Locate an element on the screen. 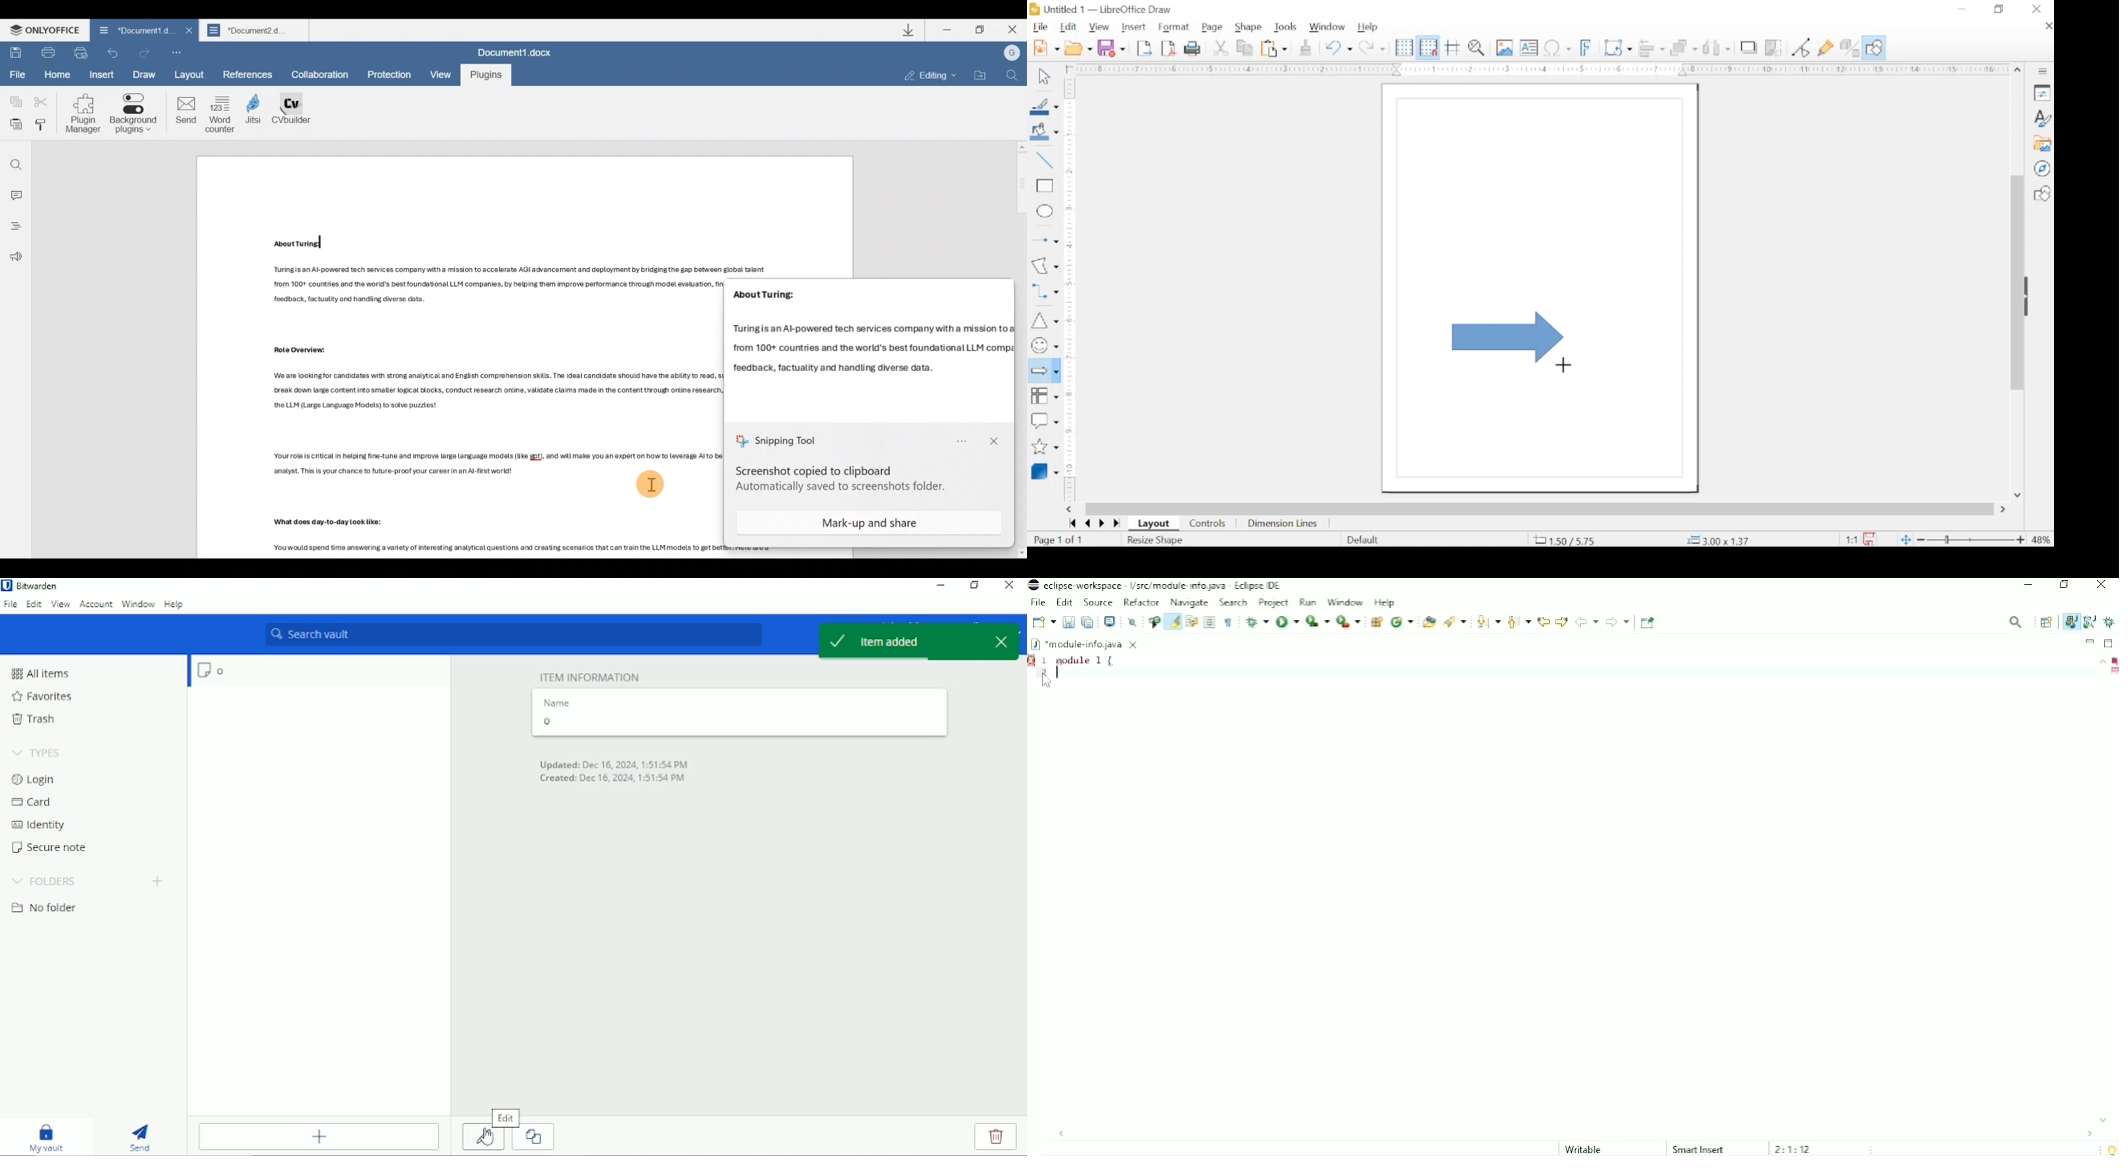  display grid is located at coordinates (1404, 47).